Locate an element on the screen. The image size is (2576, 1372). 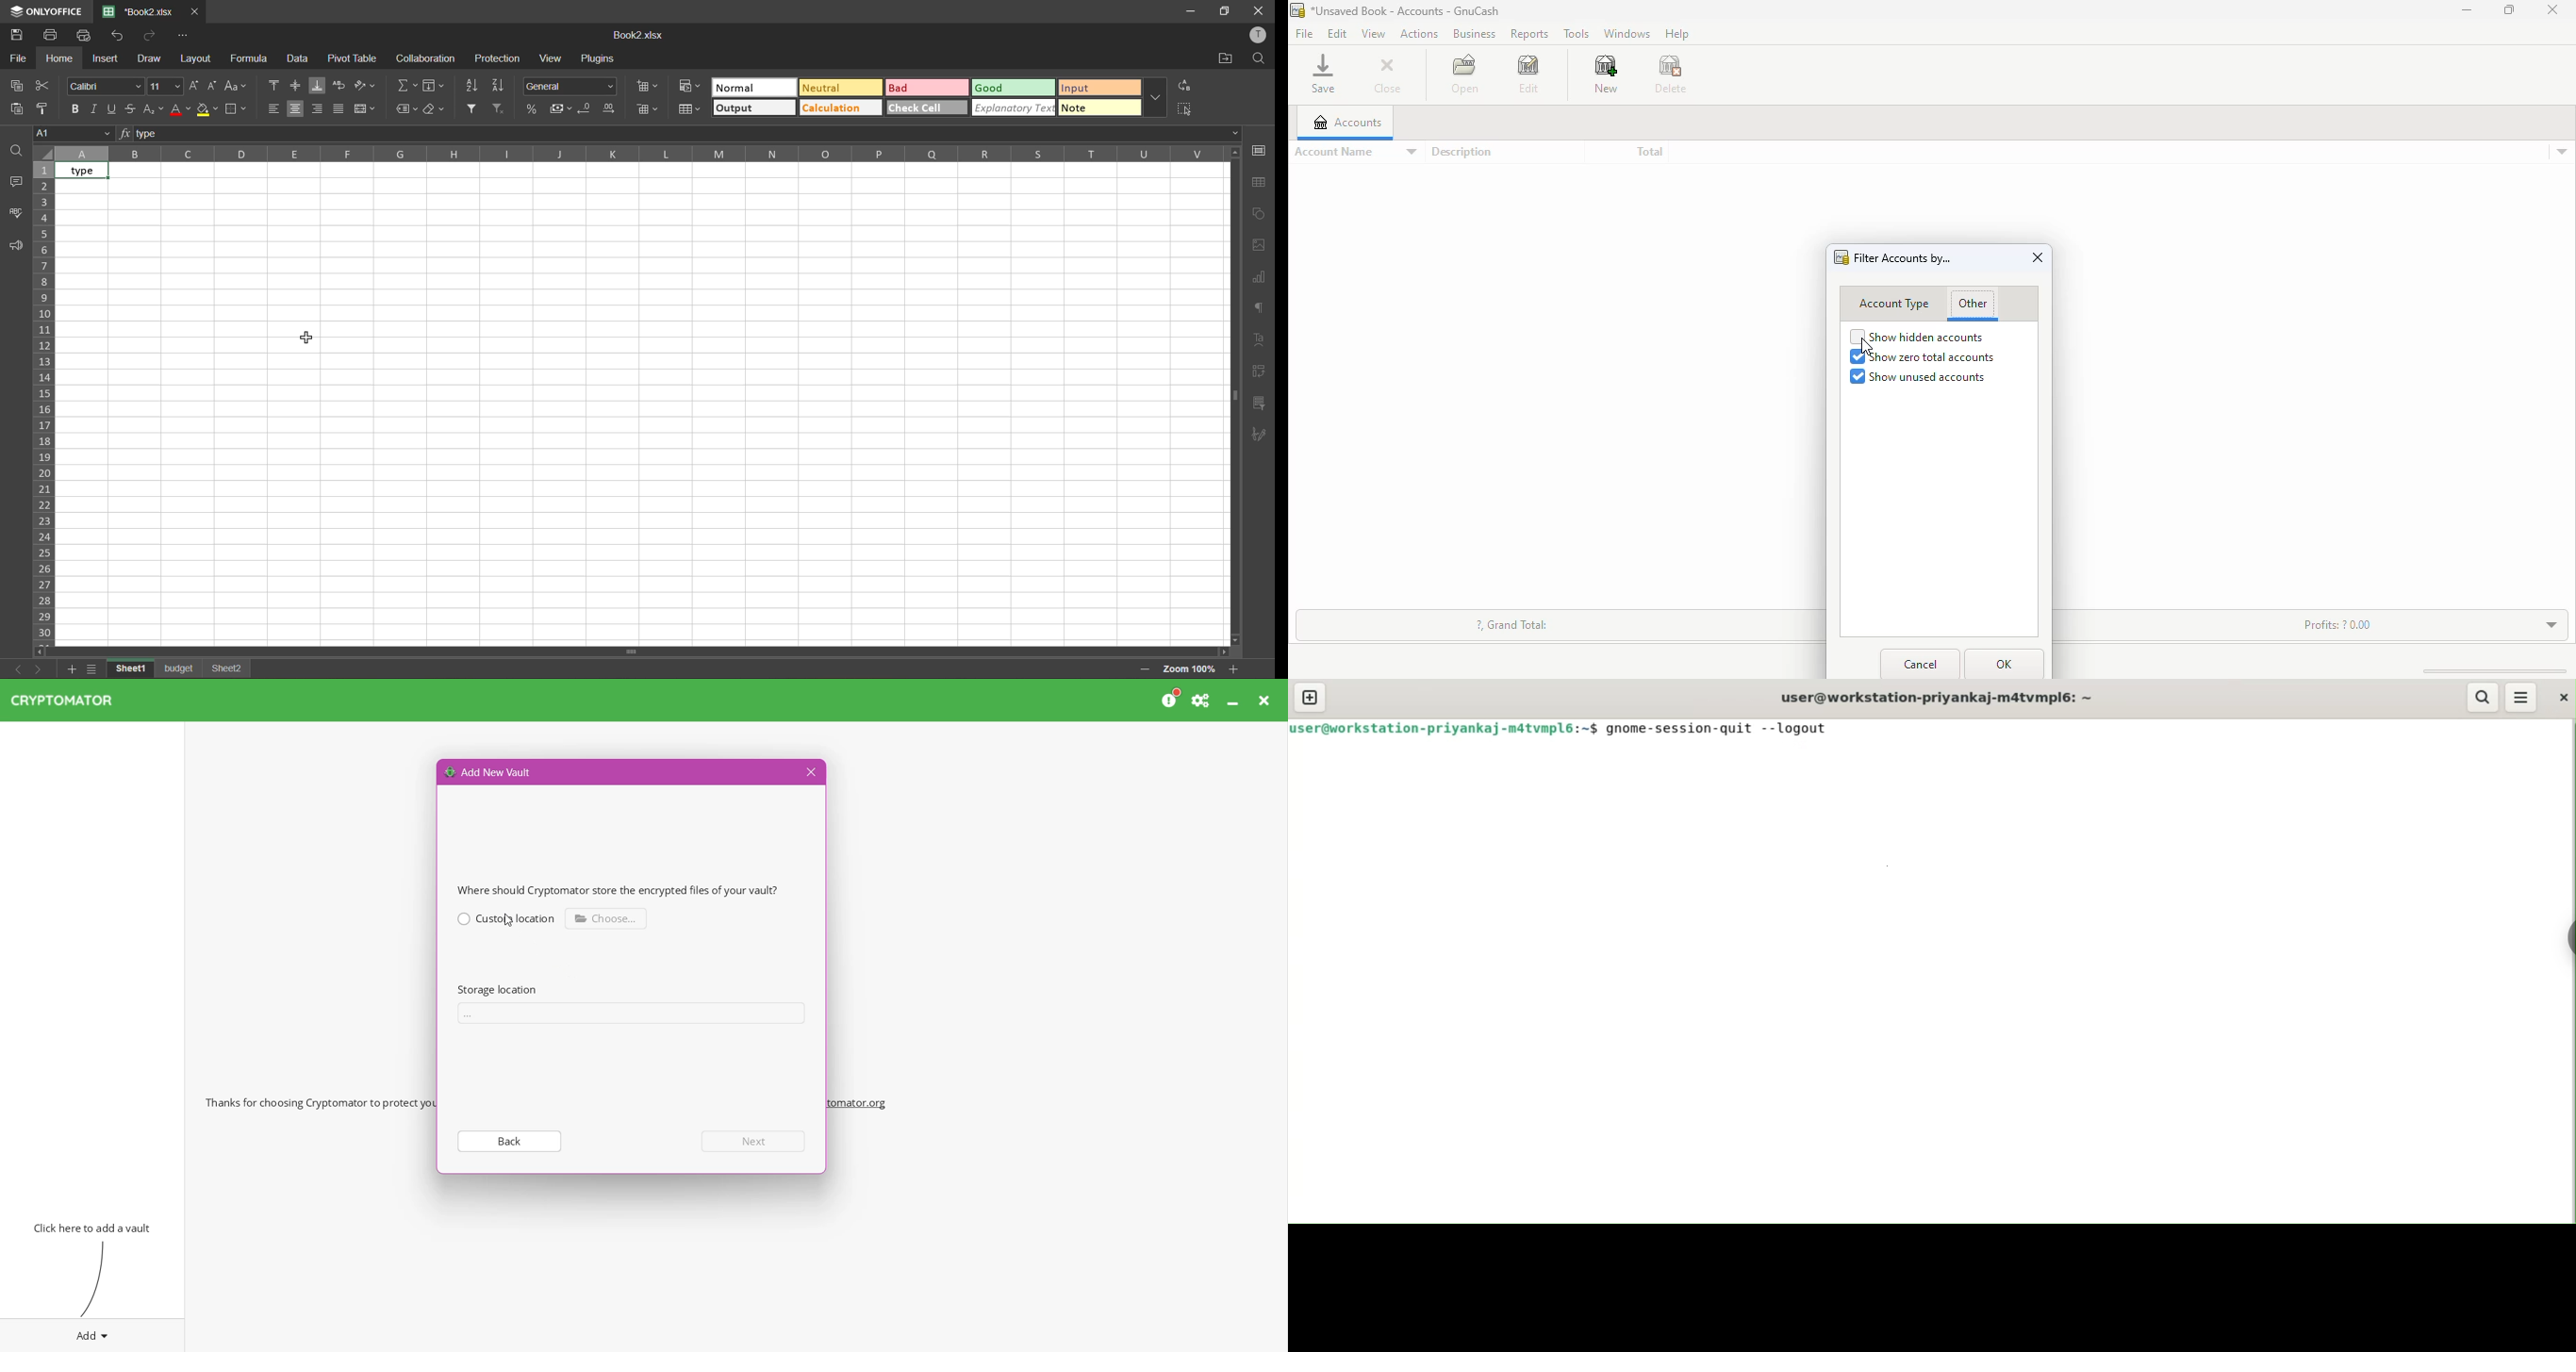
show hidden accounts is located at coordinates (1917, 337).